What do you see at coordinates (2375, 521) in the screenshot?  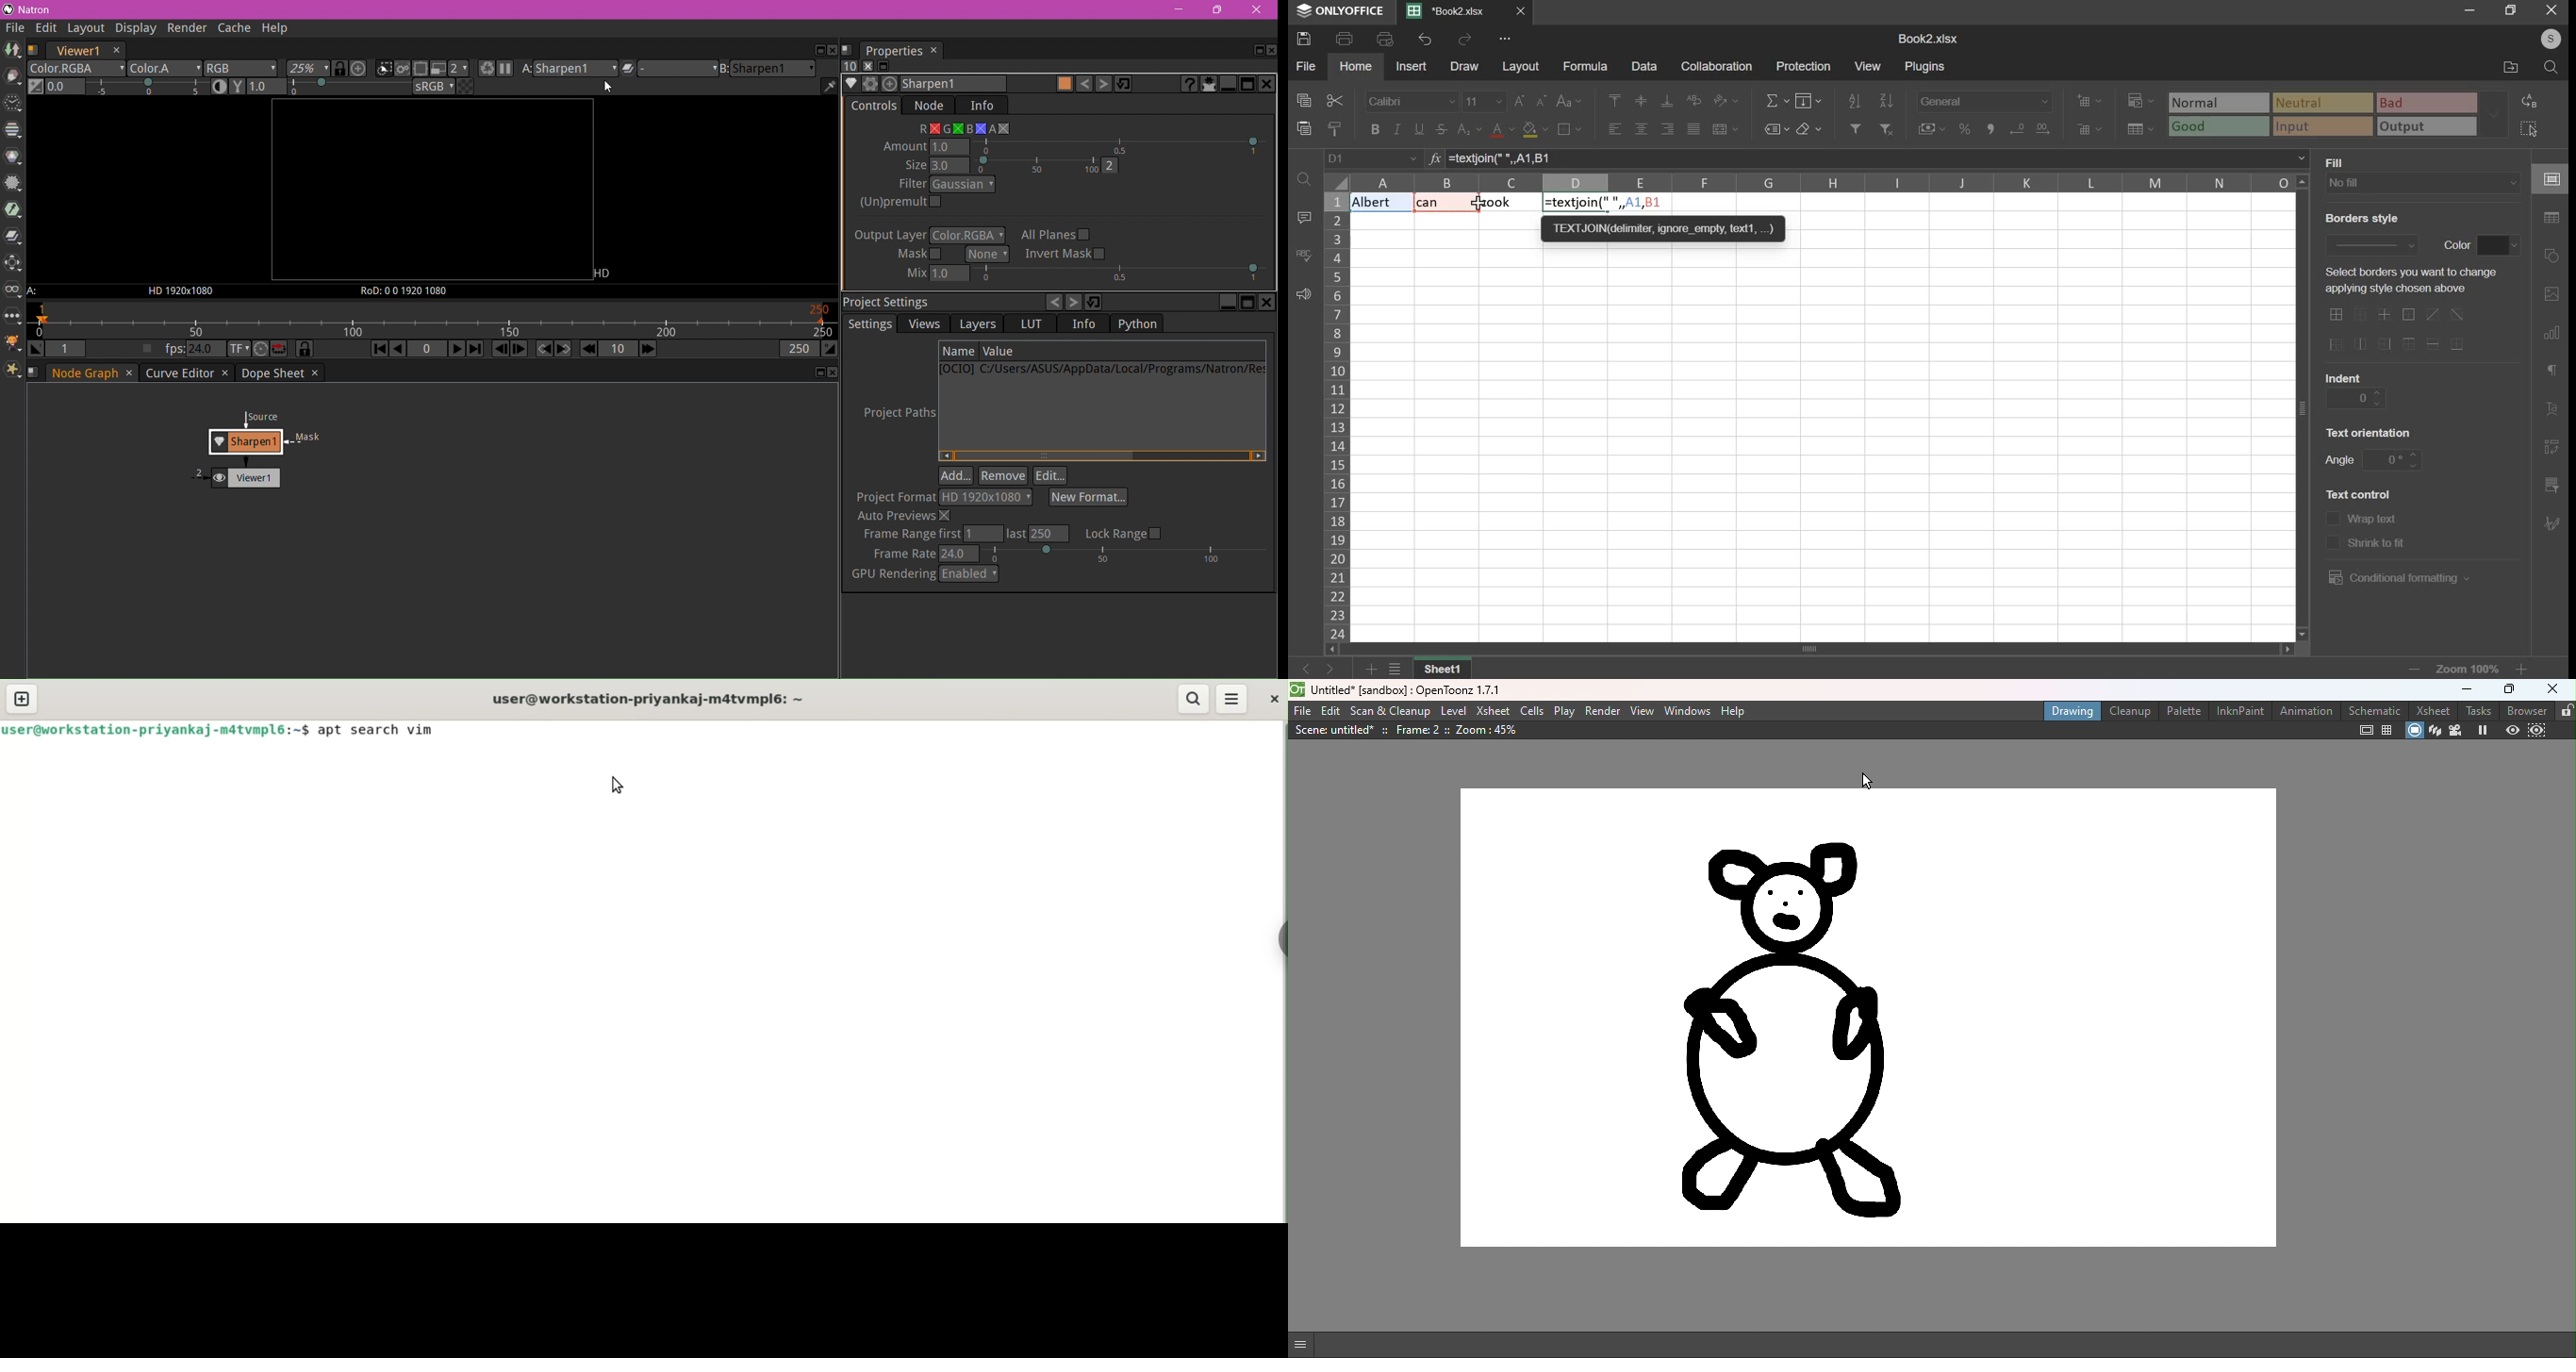 I see `text` at bounding box center [2375, 521].